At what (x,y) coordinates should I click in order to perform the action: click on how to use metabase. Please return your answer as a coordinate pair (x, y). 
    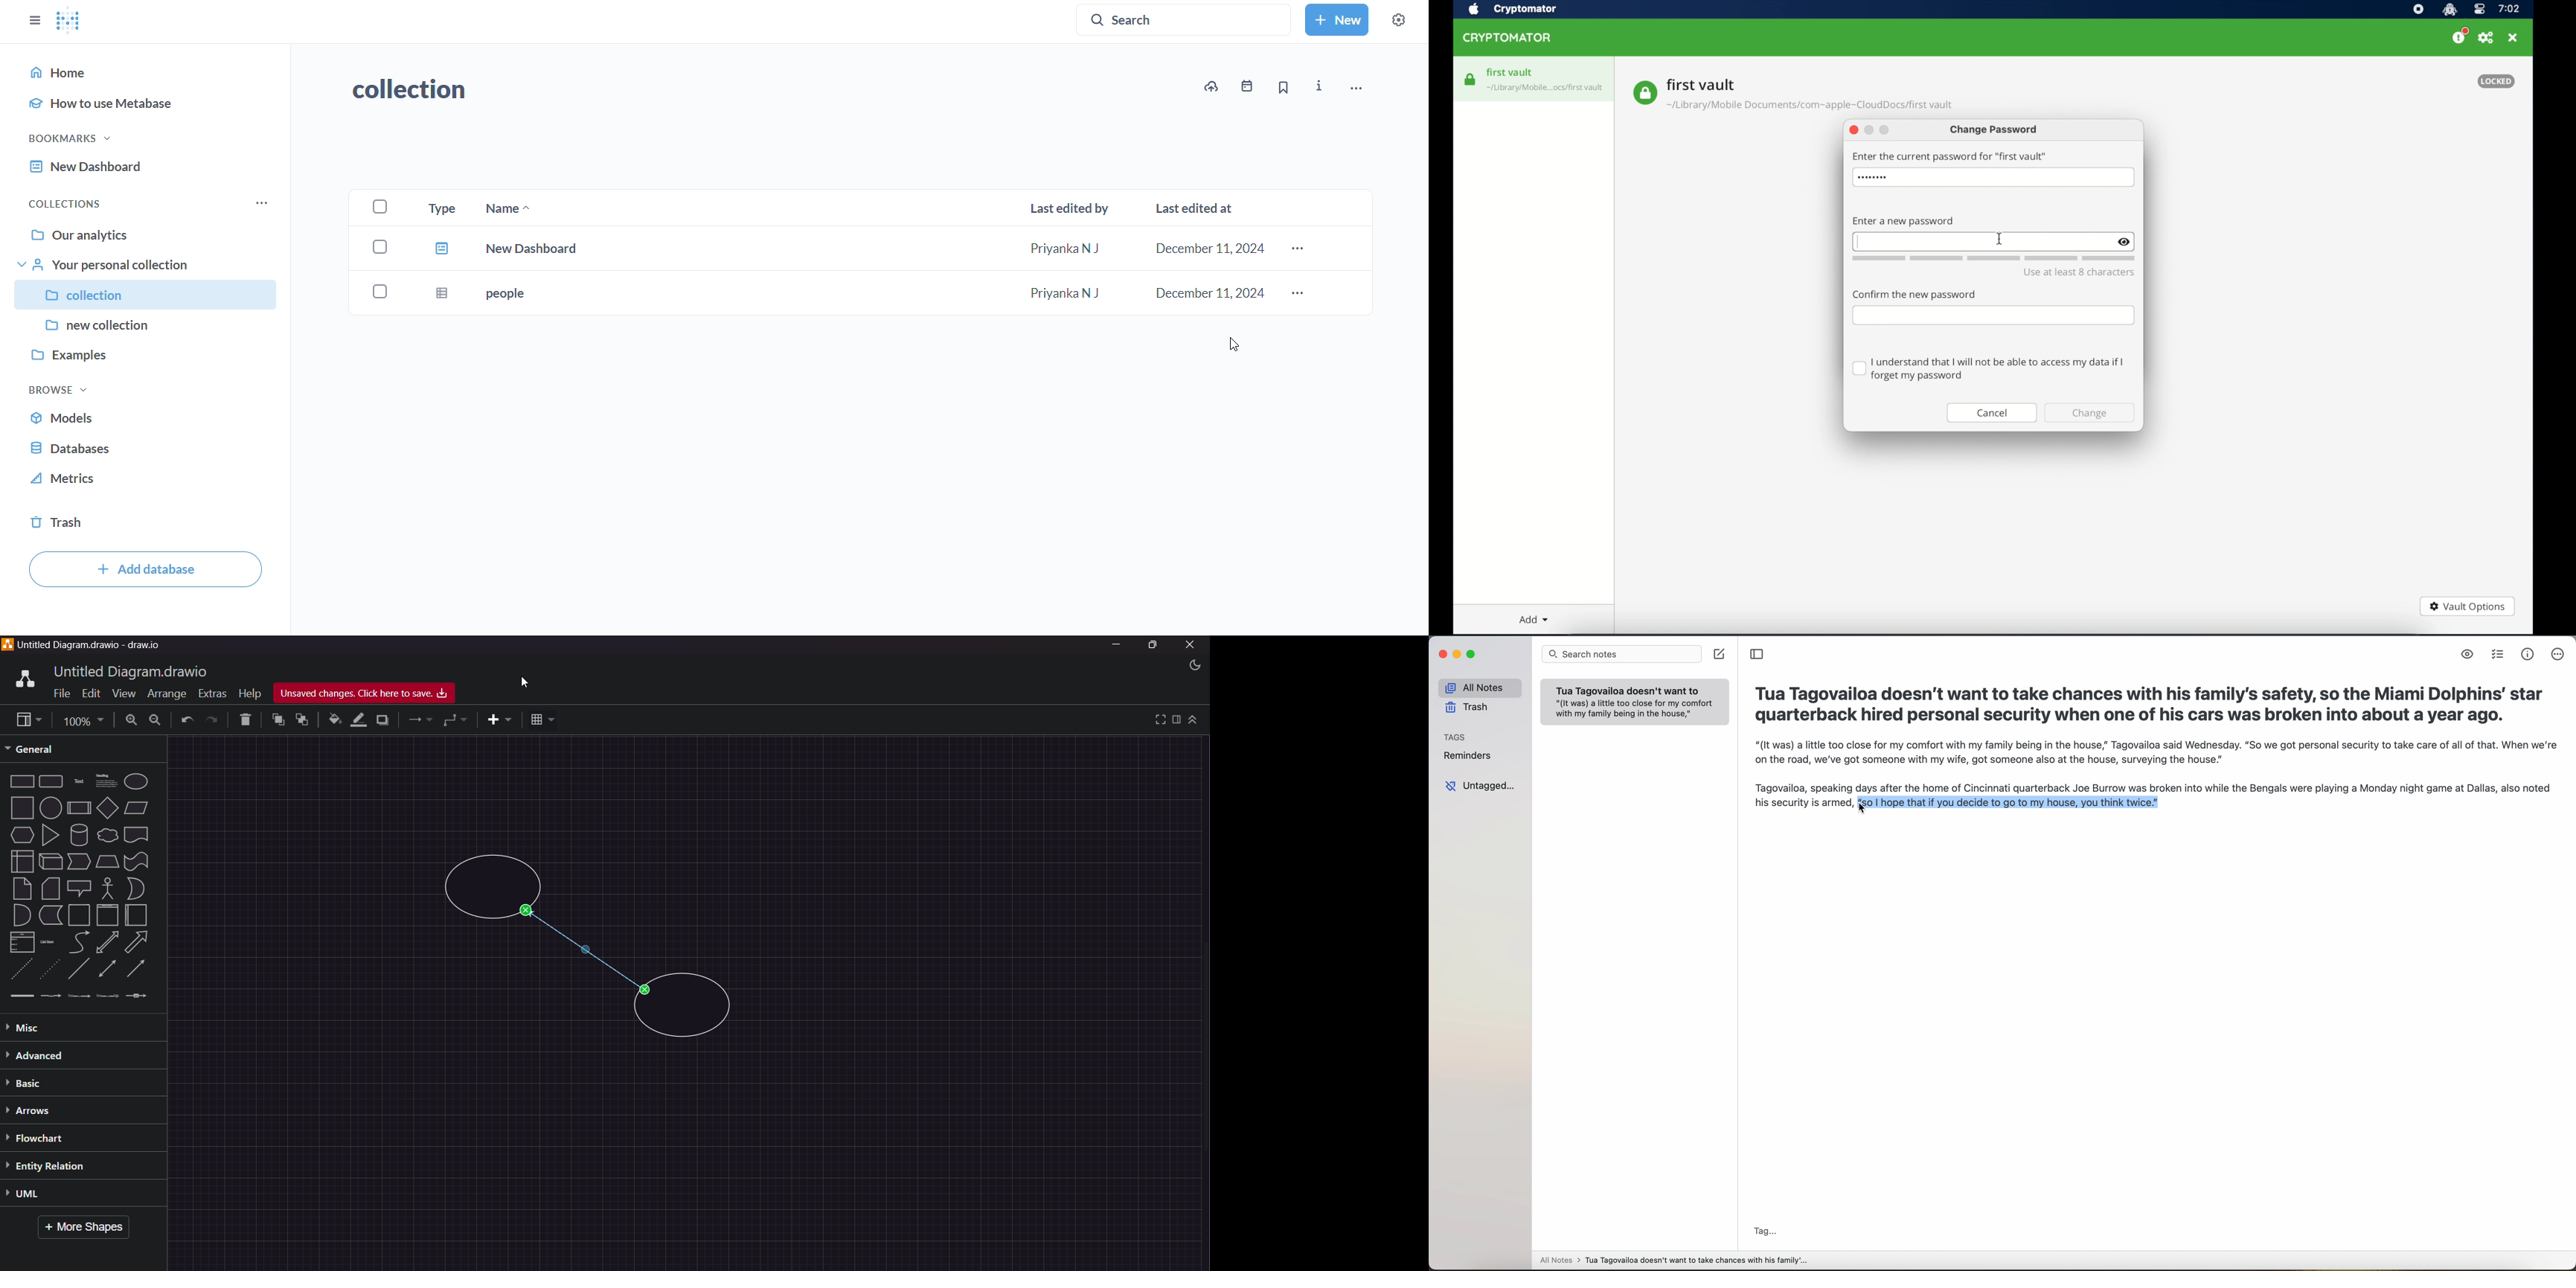
    Looking at the image, I should click on (152, 104).